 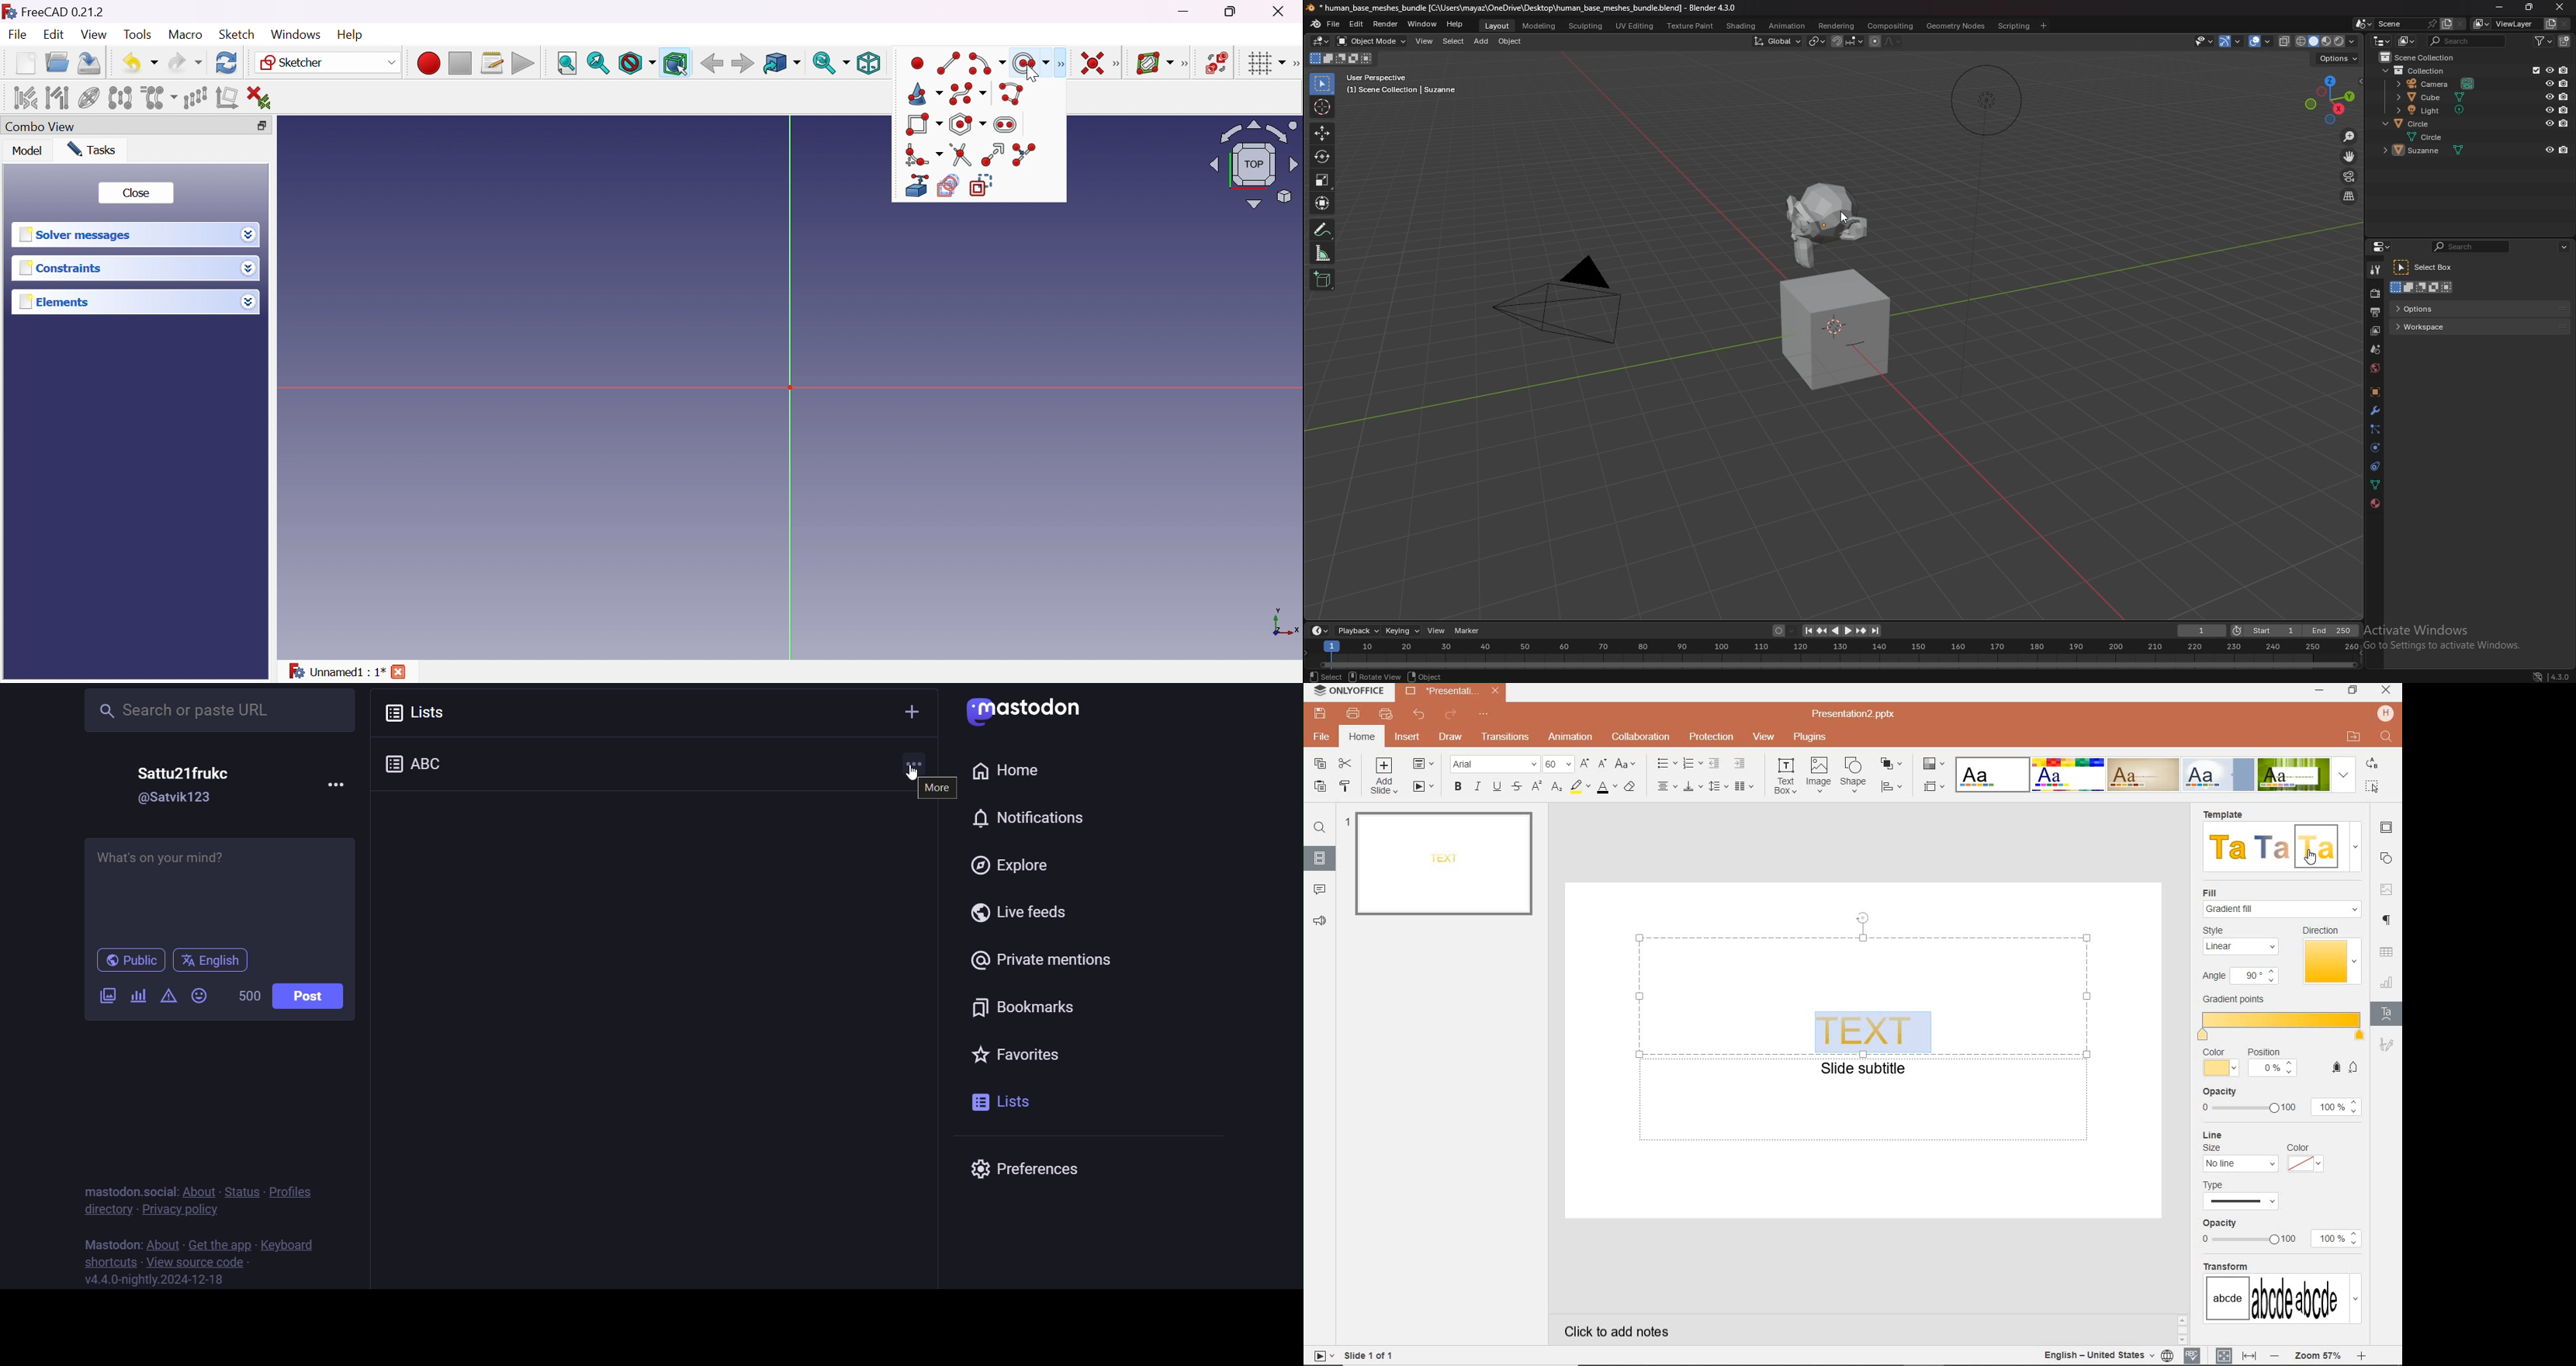 What do you see at coordinates (2267, 630) in the screenshot?
I see `start` at bounding box center [2267, 630].